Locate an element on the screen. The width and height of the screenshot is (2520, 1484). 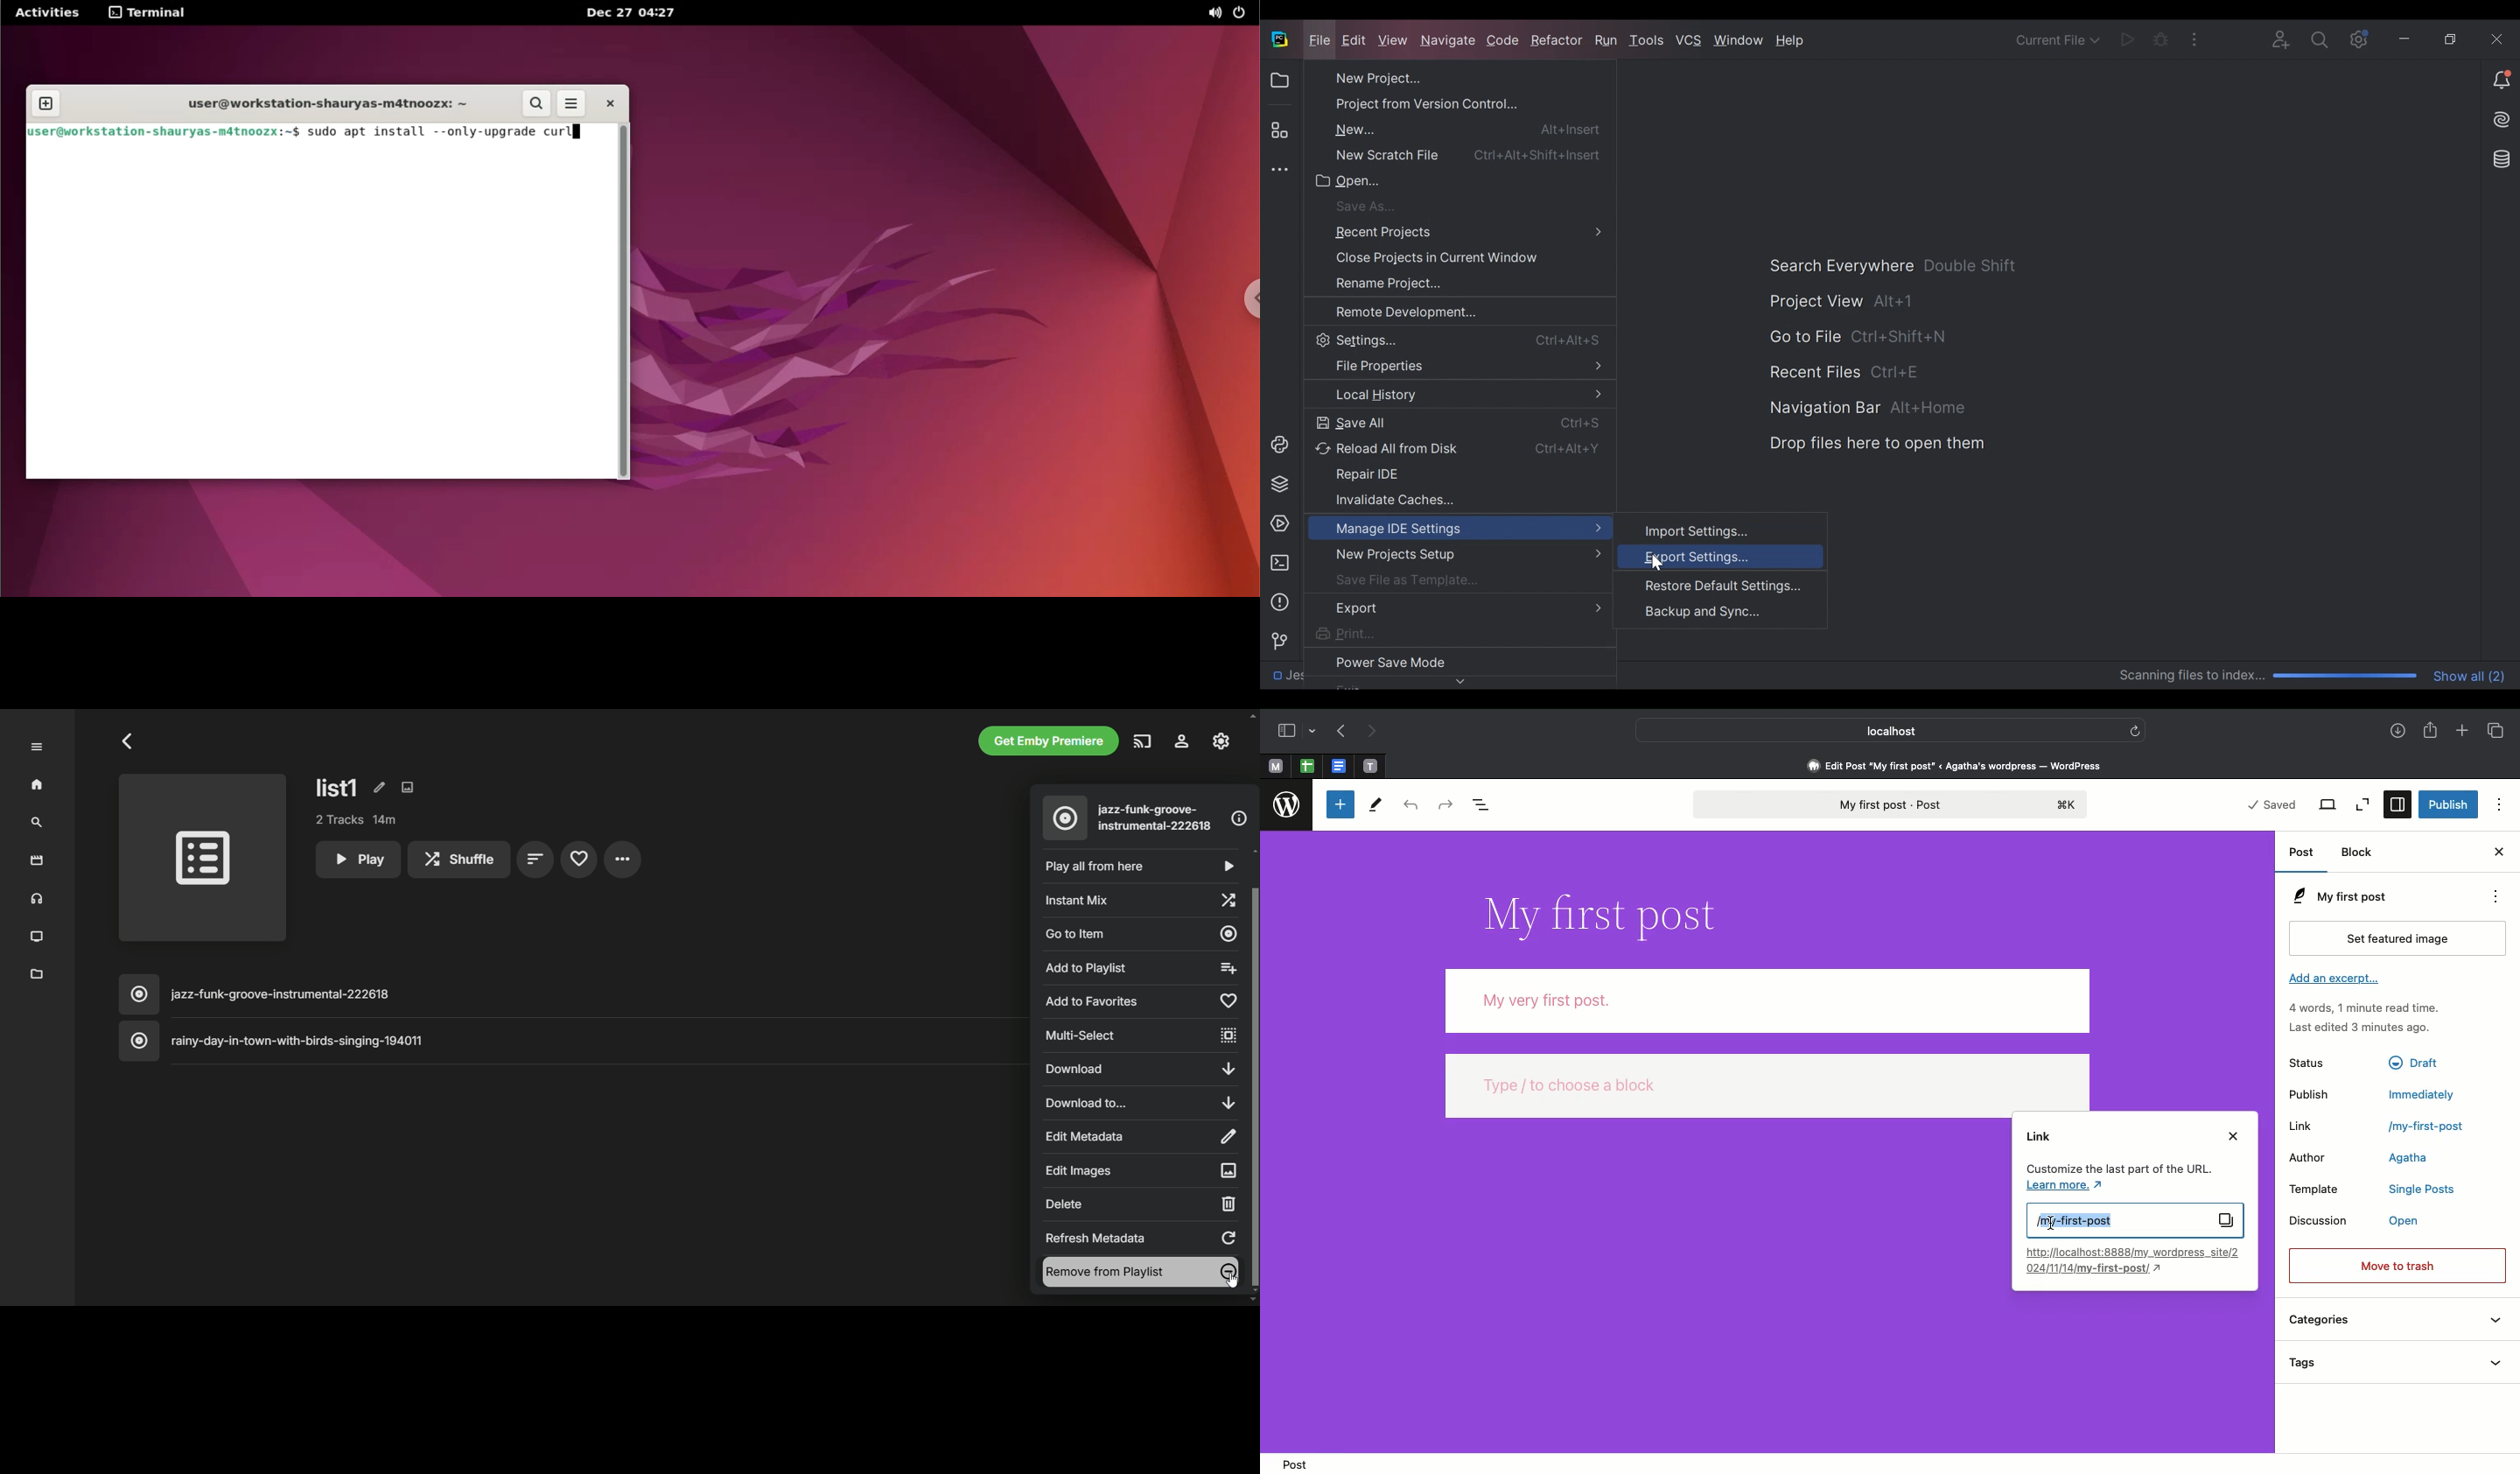
Sidebar is located at coordinates (1285, 730).